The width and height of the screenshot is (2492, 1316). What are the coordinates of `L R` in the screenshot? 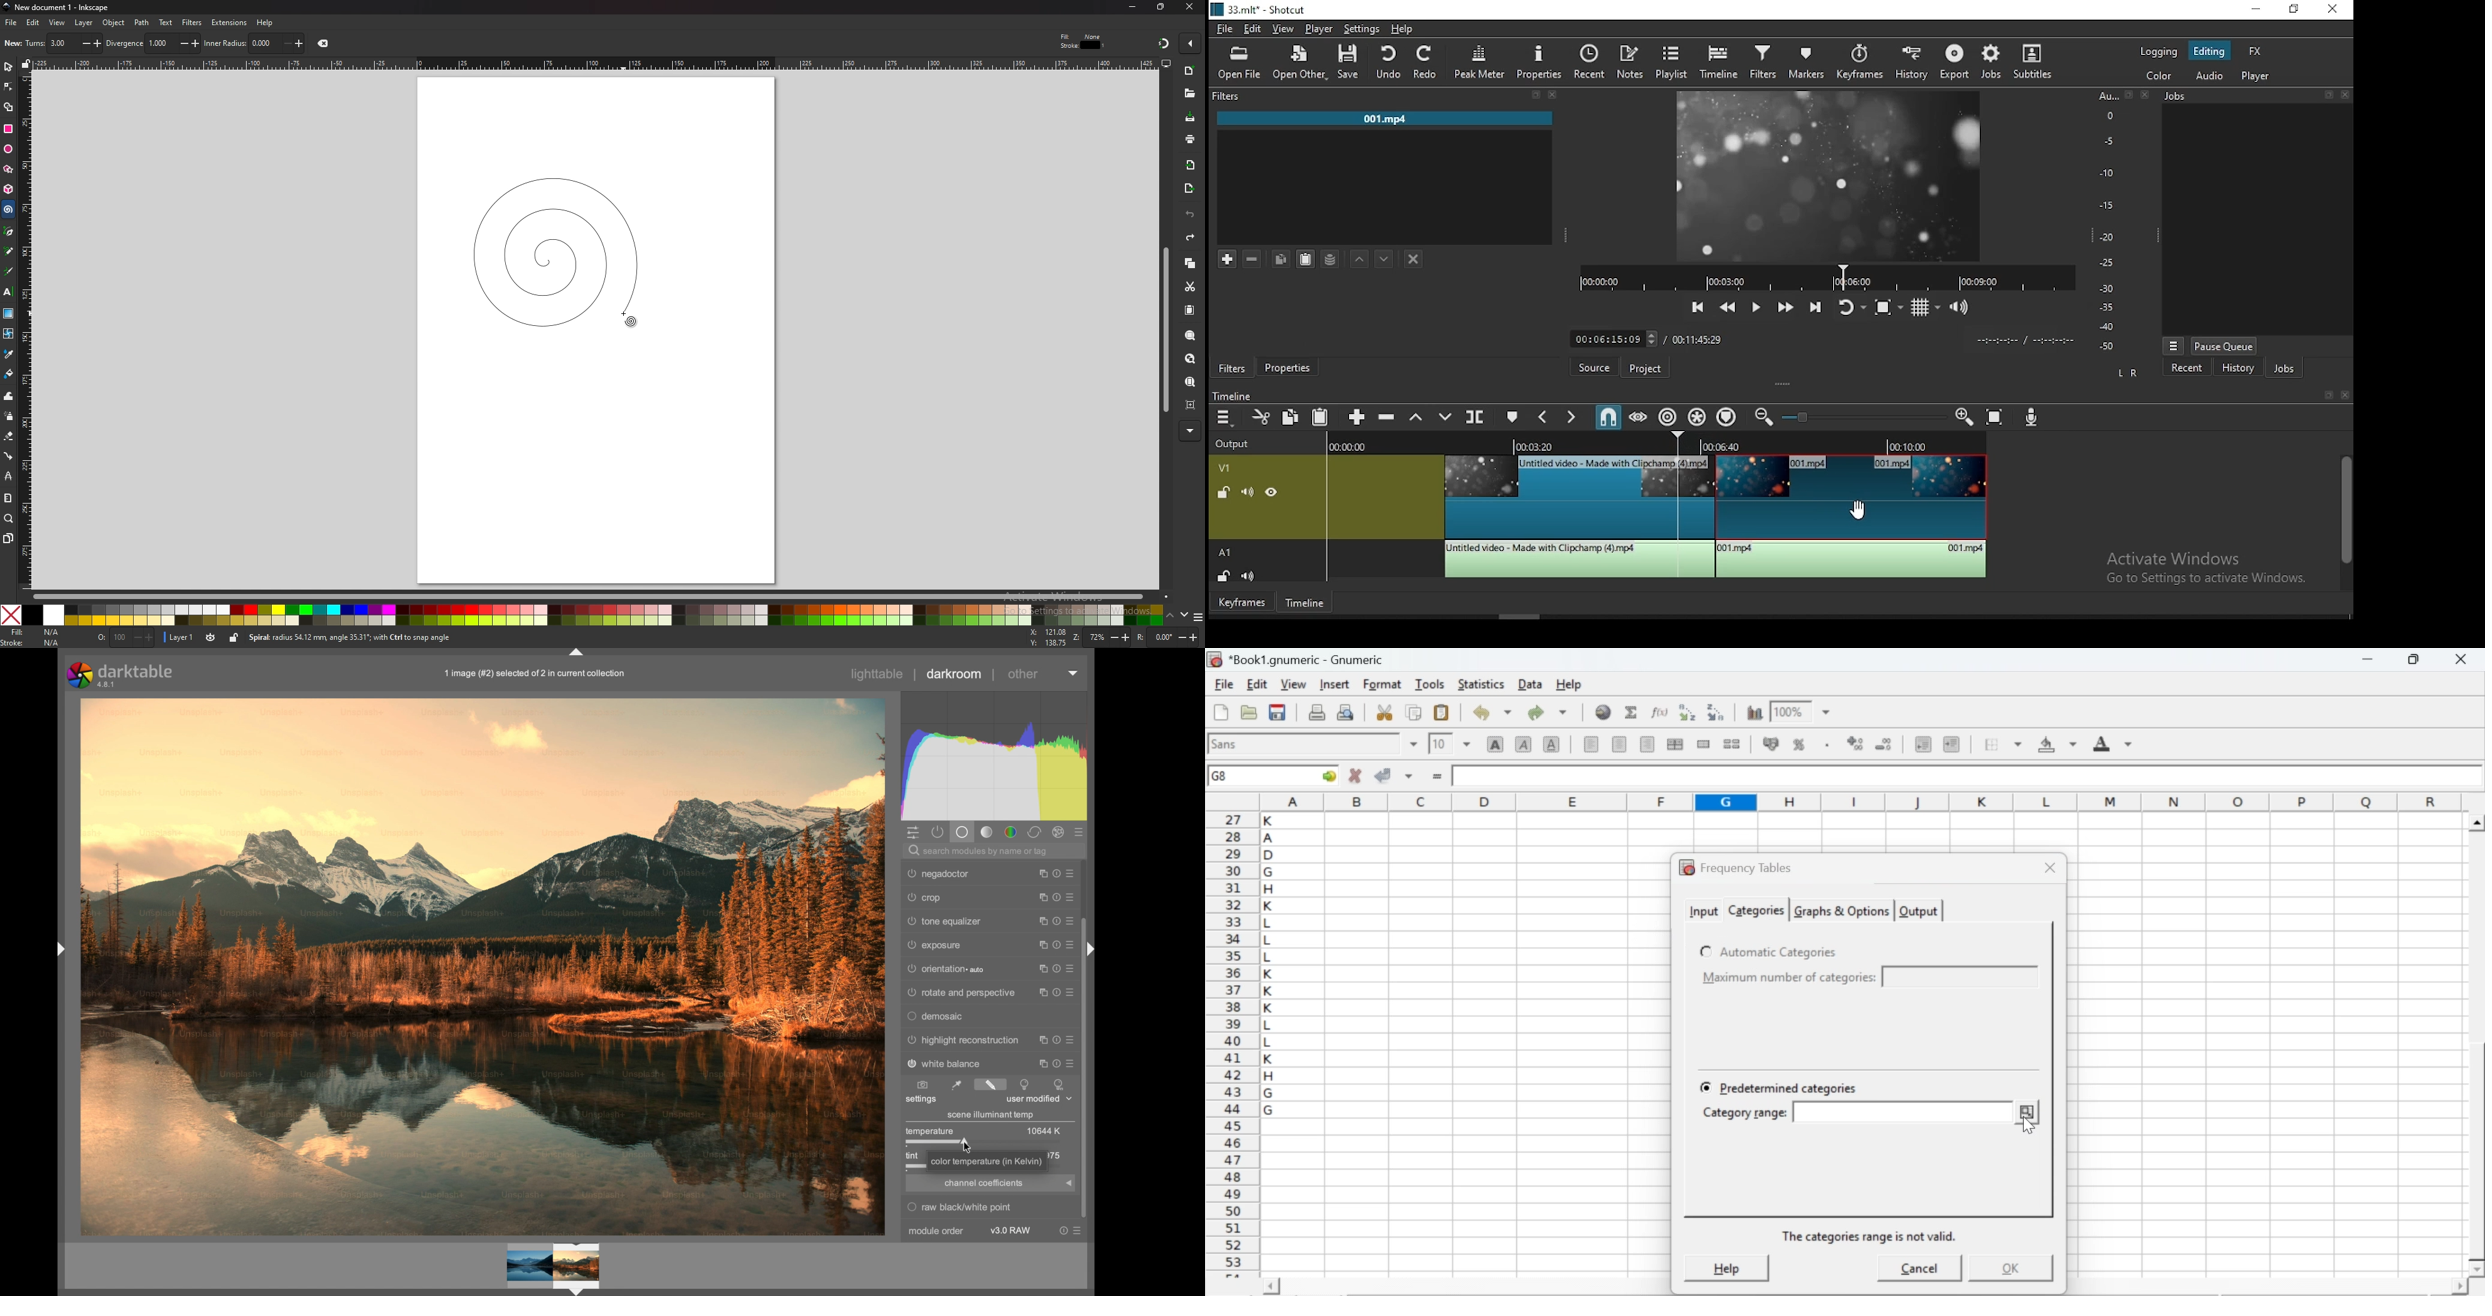 It's located at (2124, 373).